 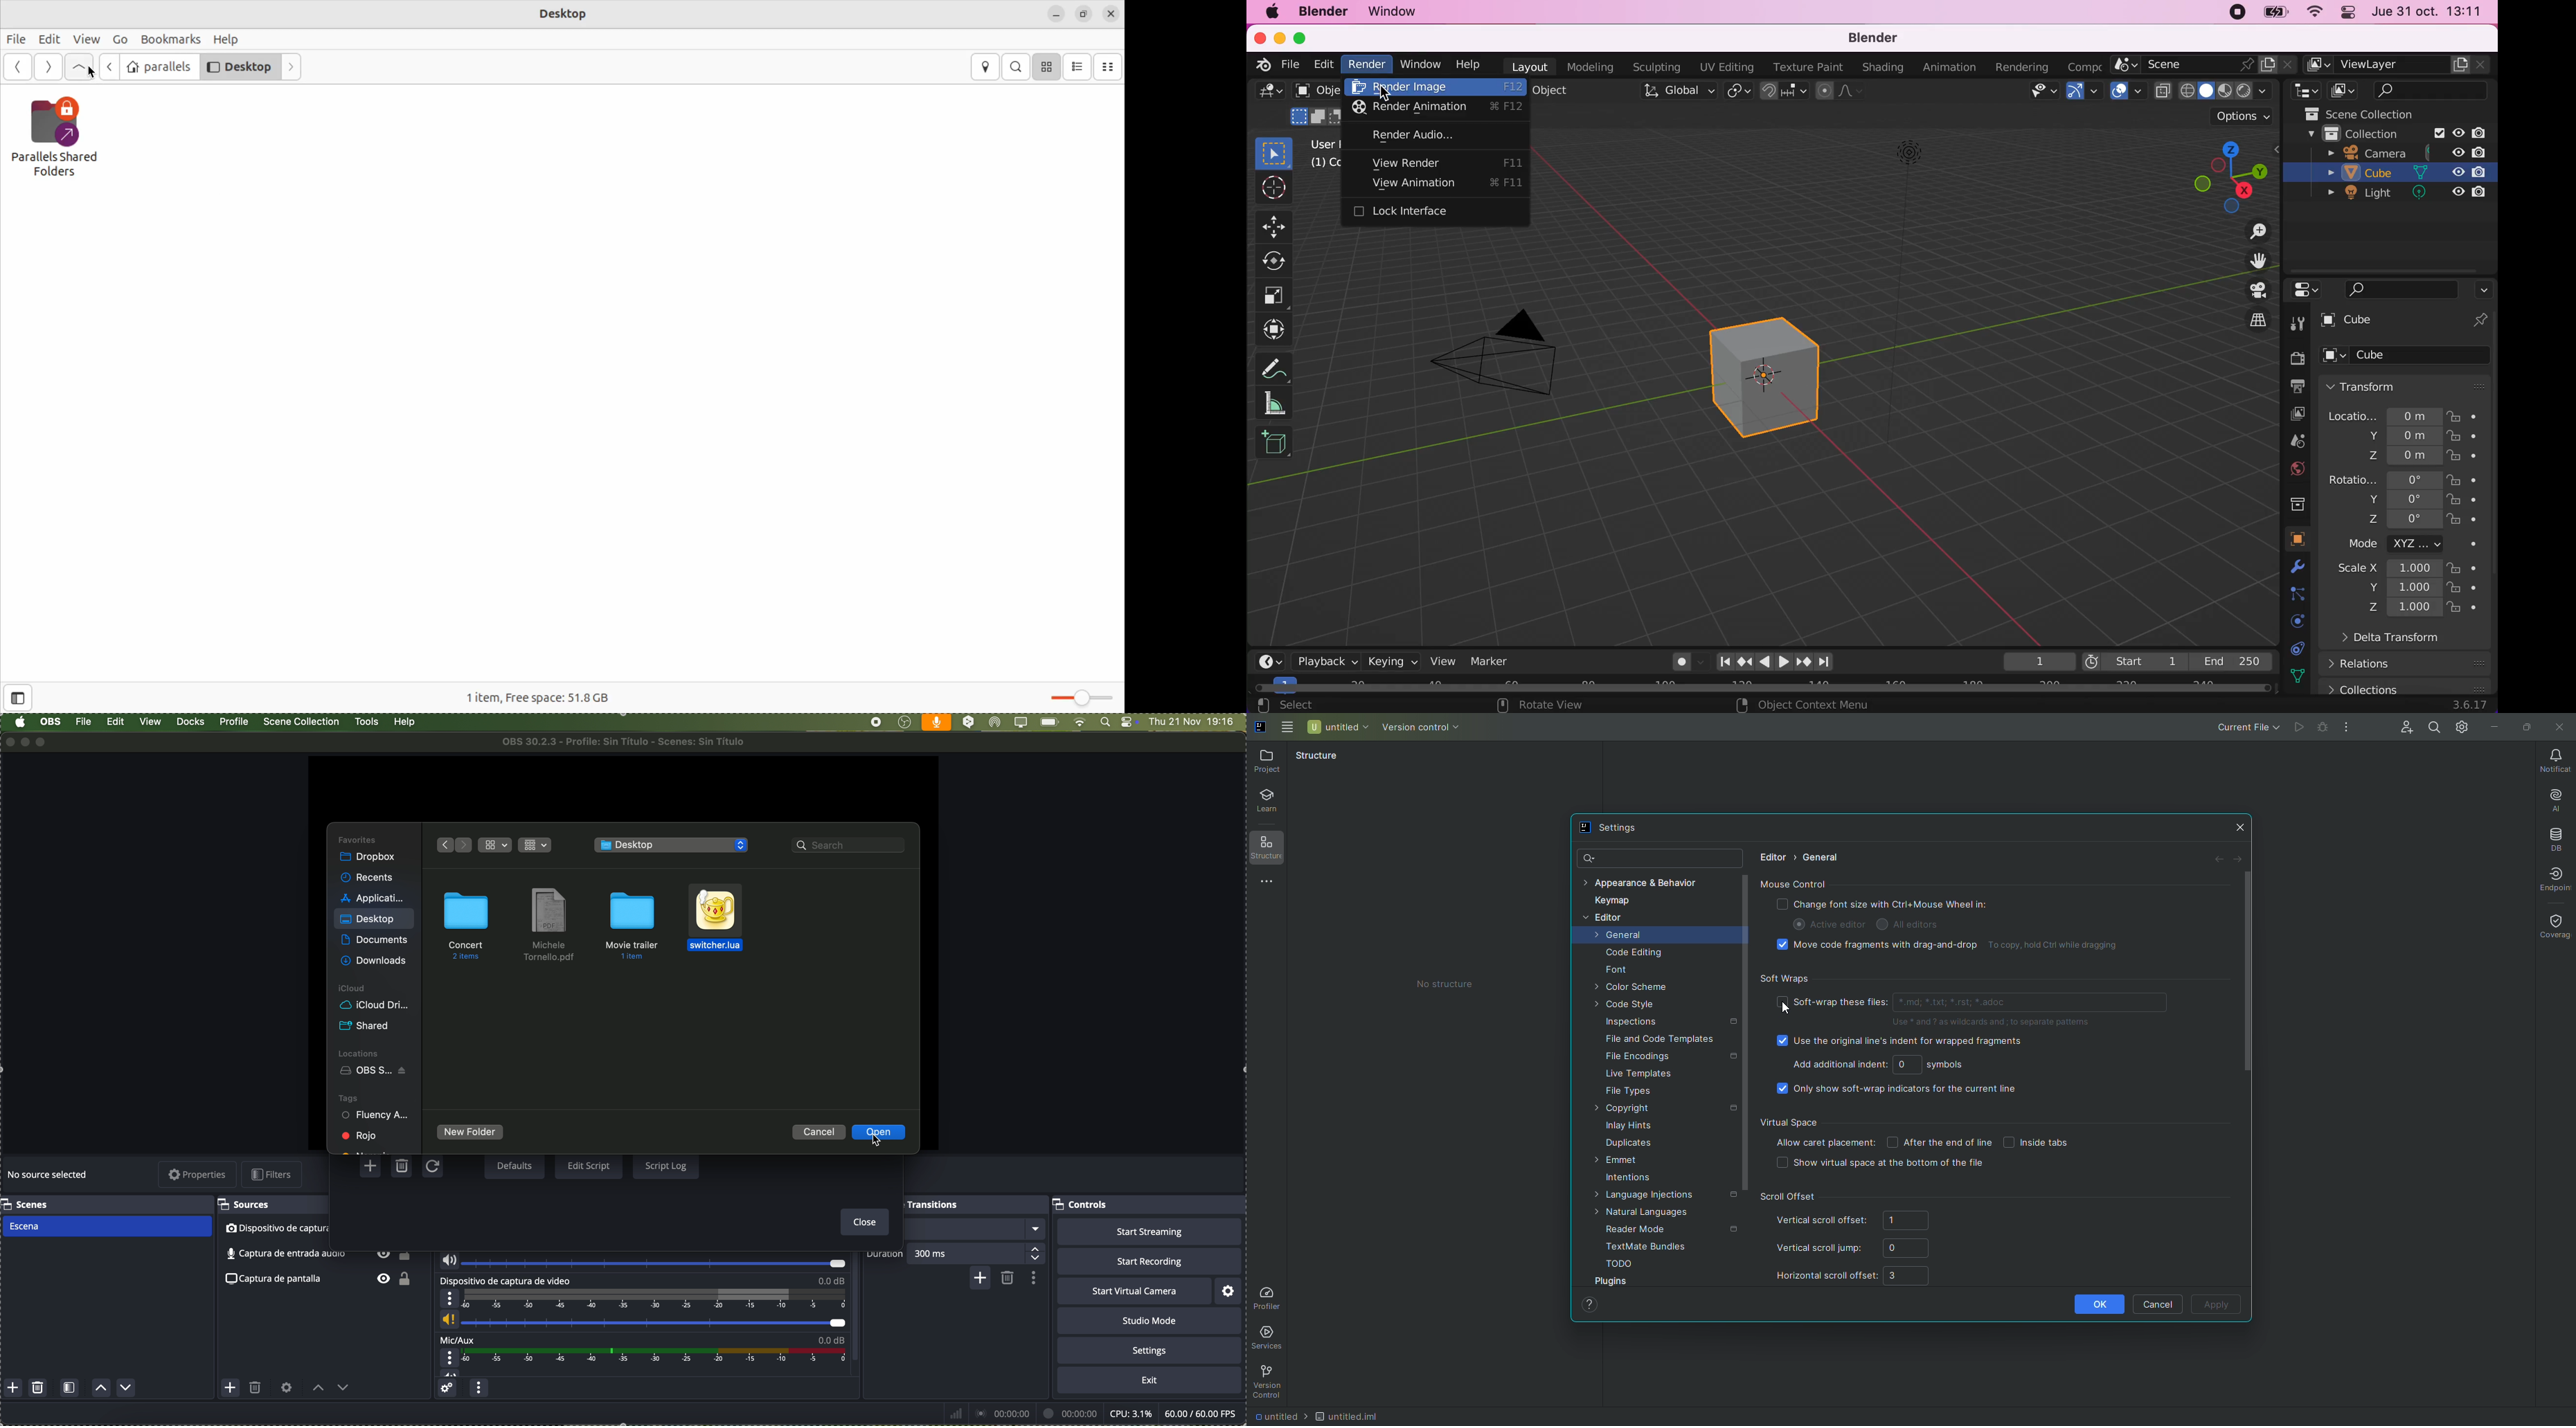 What do you see at coordinates (106, 1226) in the screenshot?
I see `scene` at bounding box center [106, 1226].